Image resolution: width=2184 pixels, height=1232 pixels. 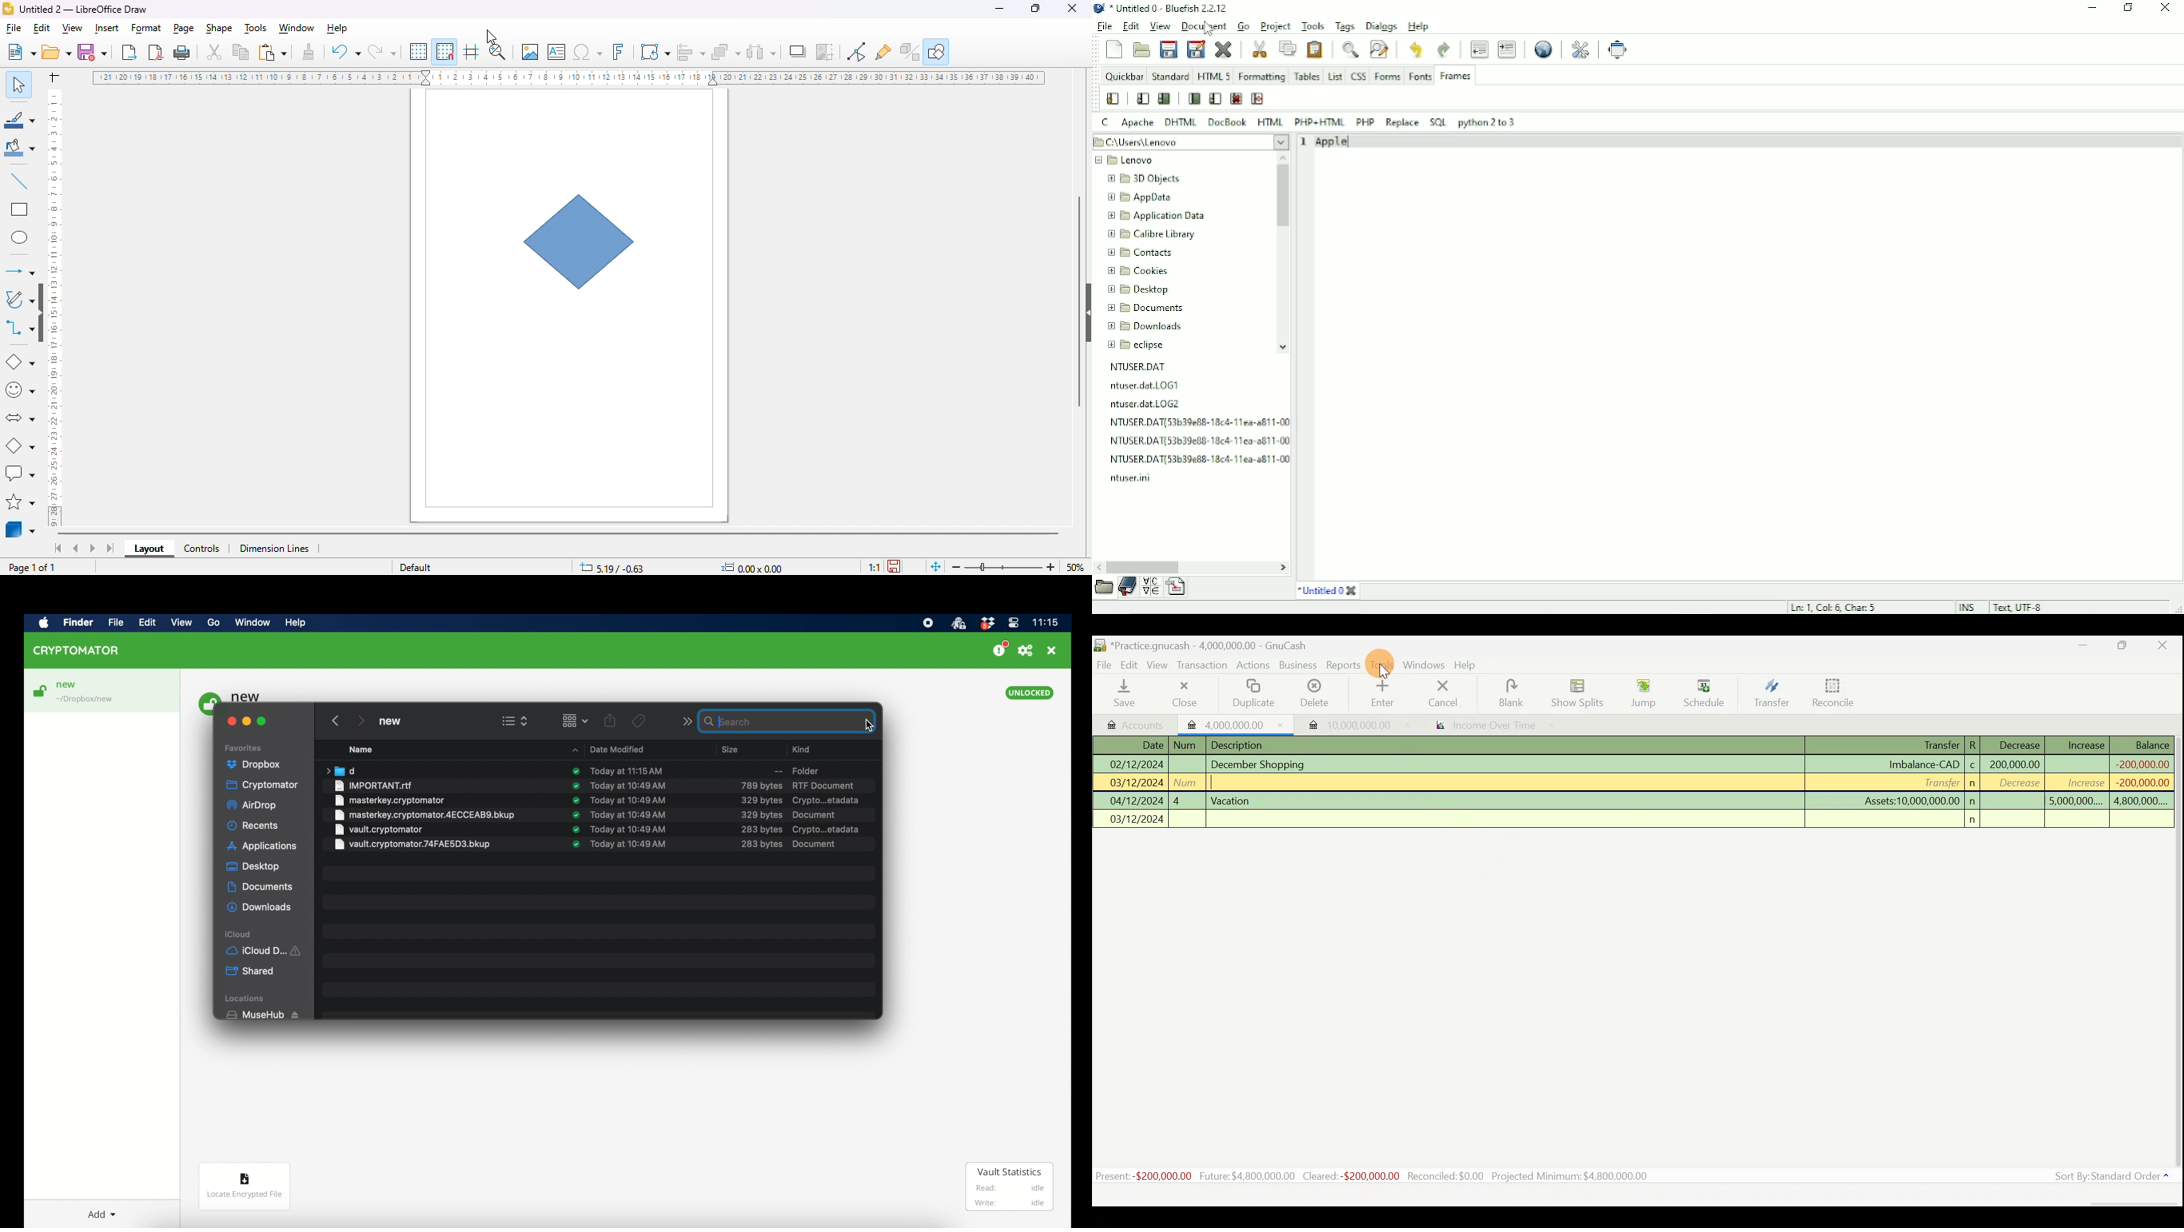 What do you see at coordinates (19, 418) in the screenshot?
I see `block arrows` at bounding box center [19, 418].